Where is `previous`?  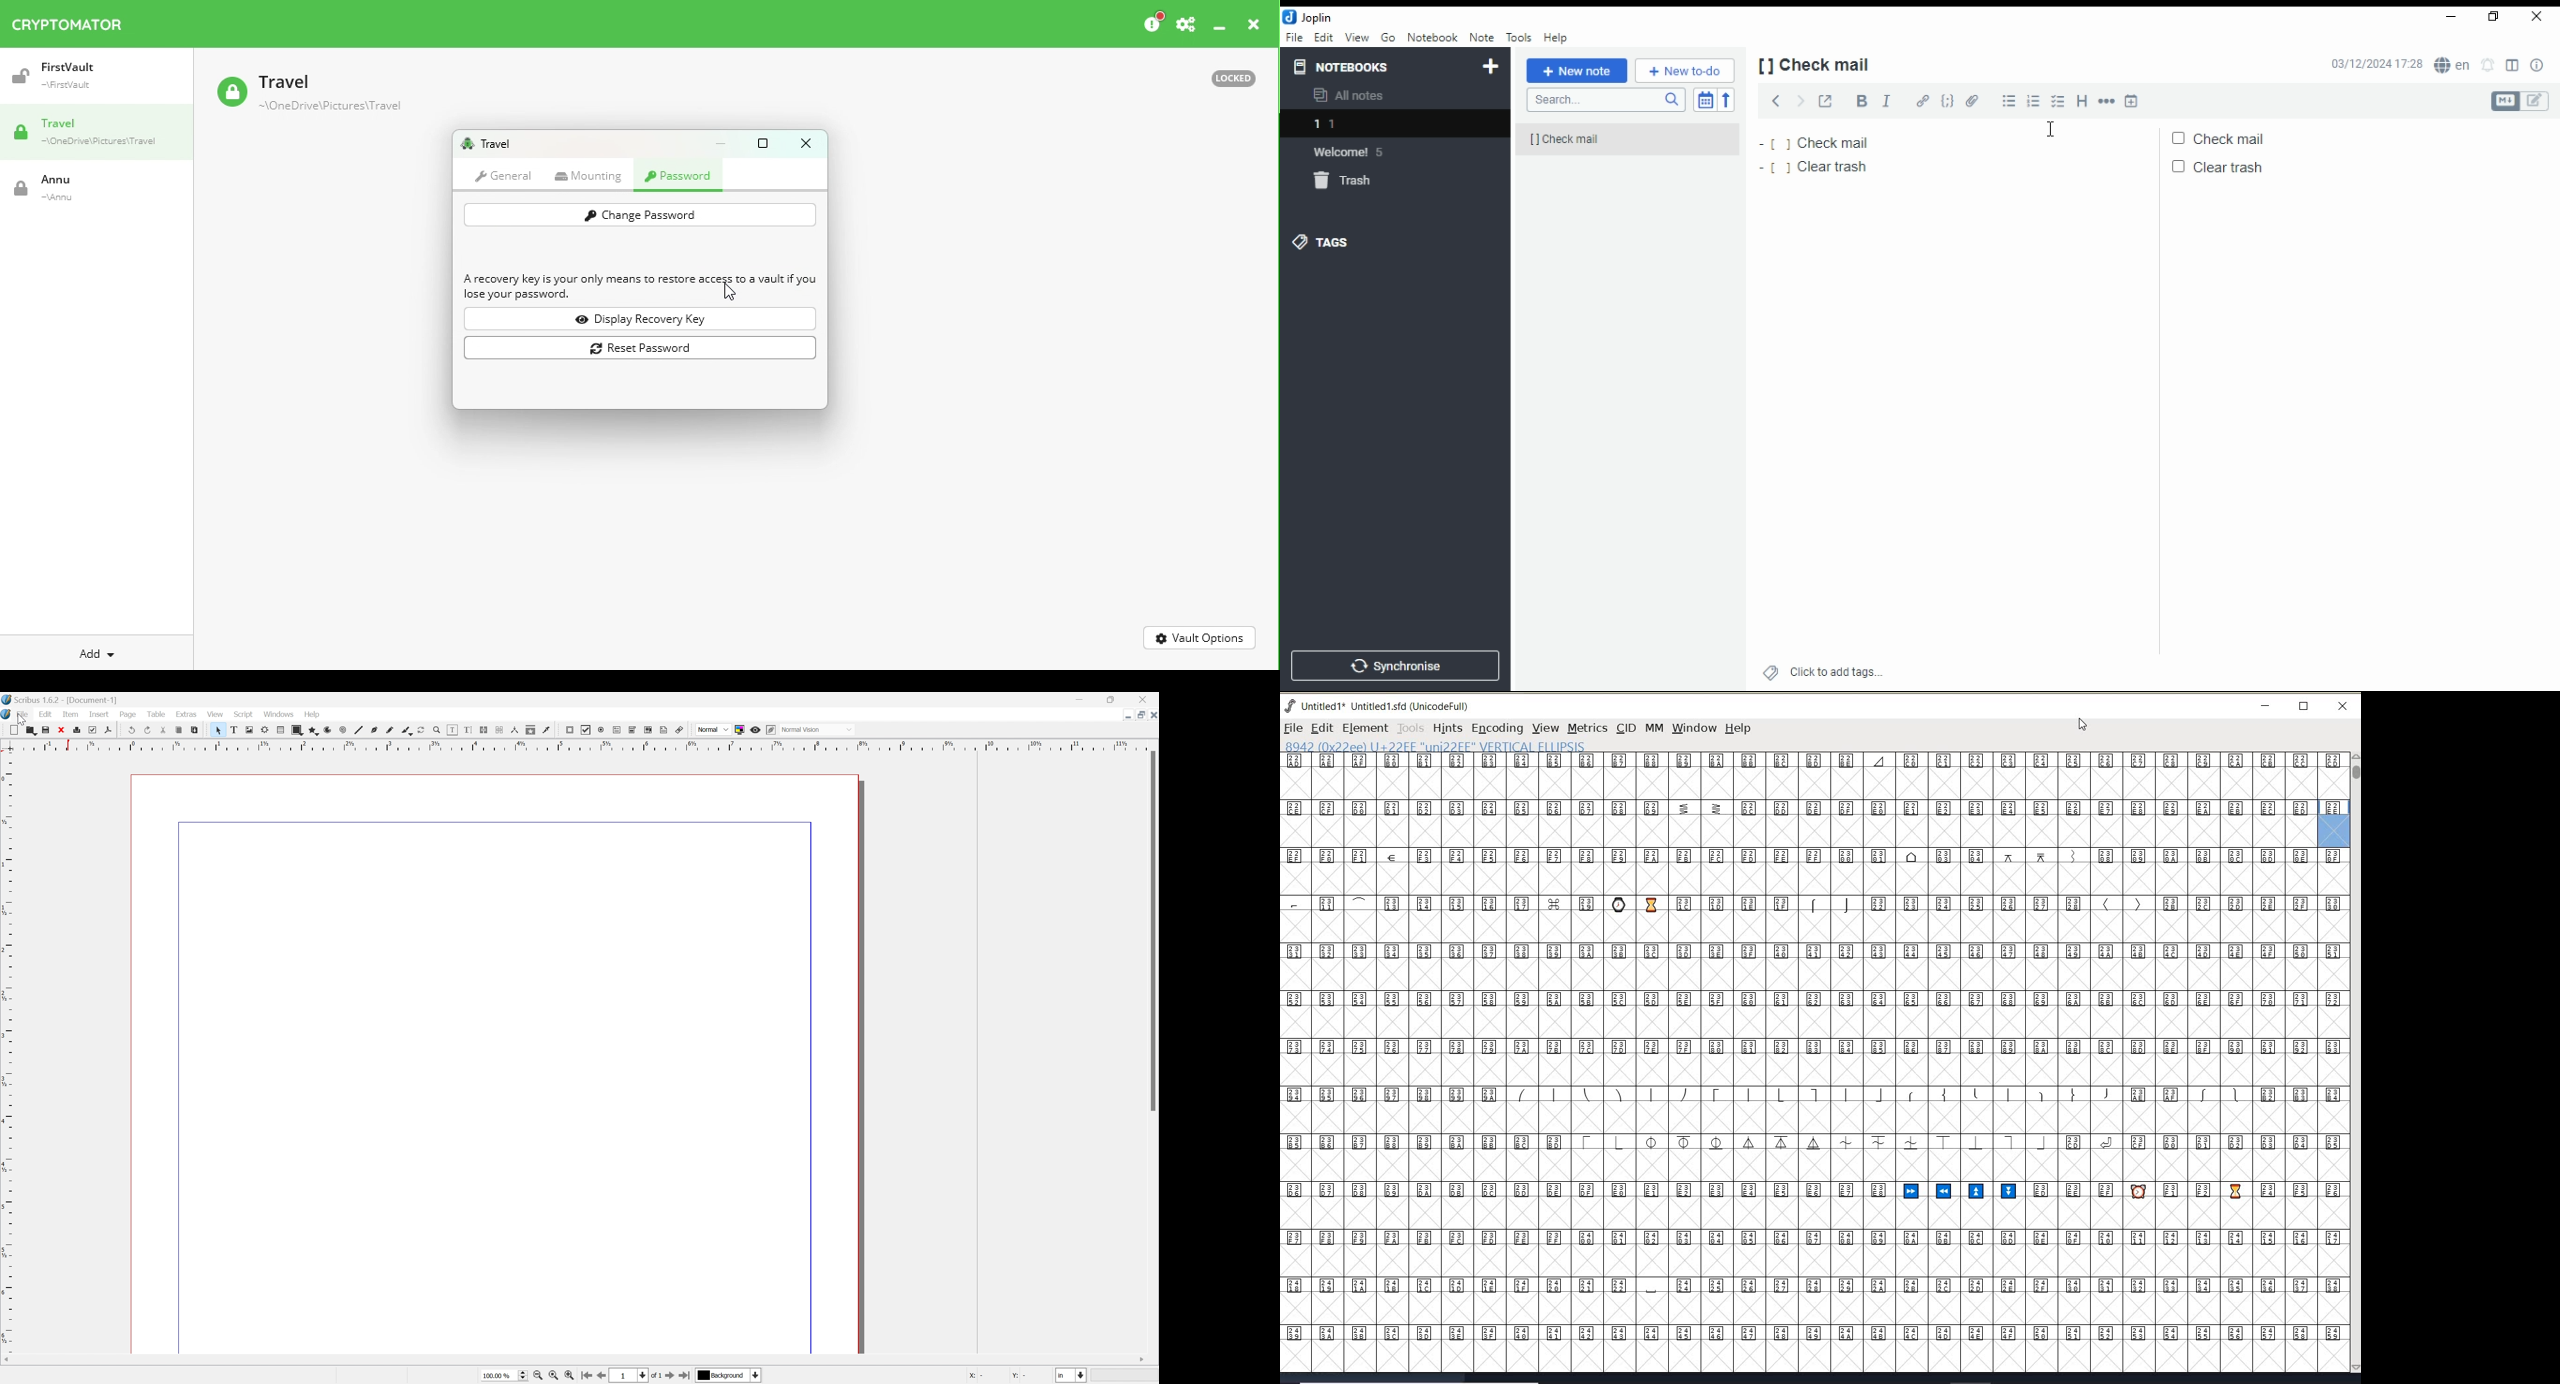
previous is located at coordinates (1774, 100).